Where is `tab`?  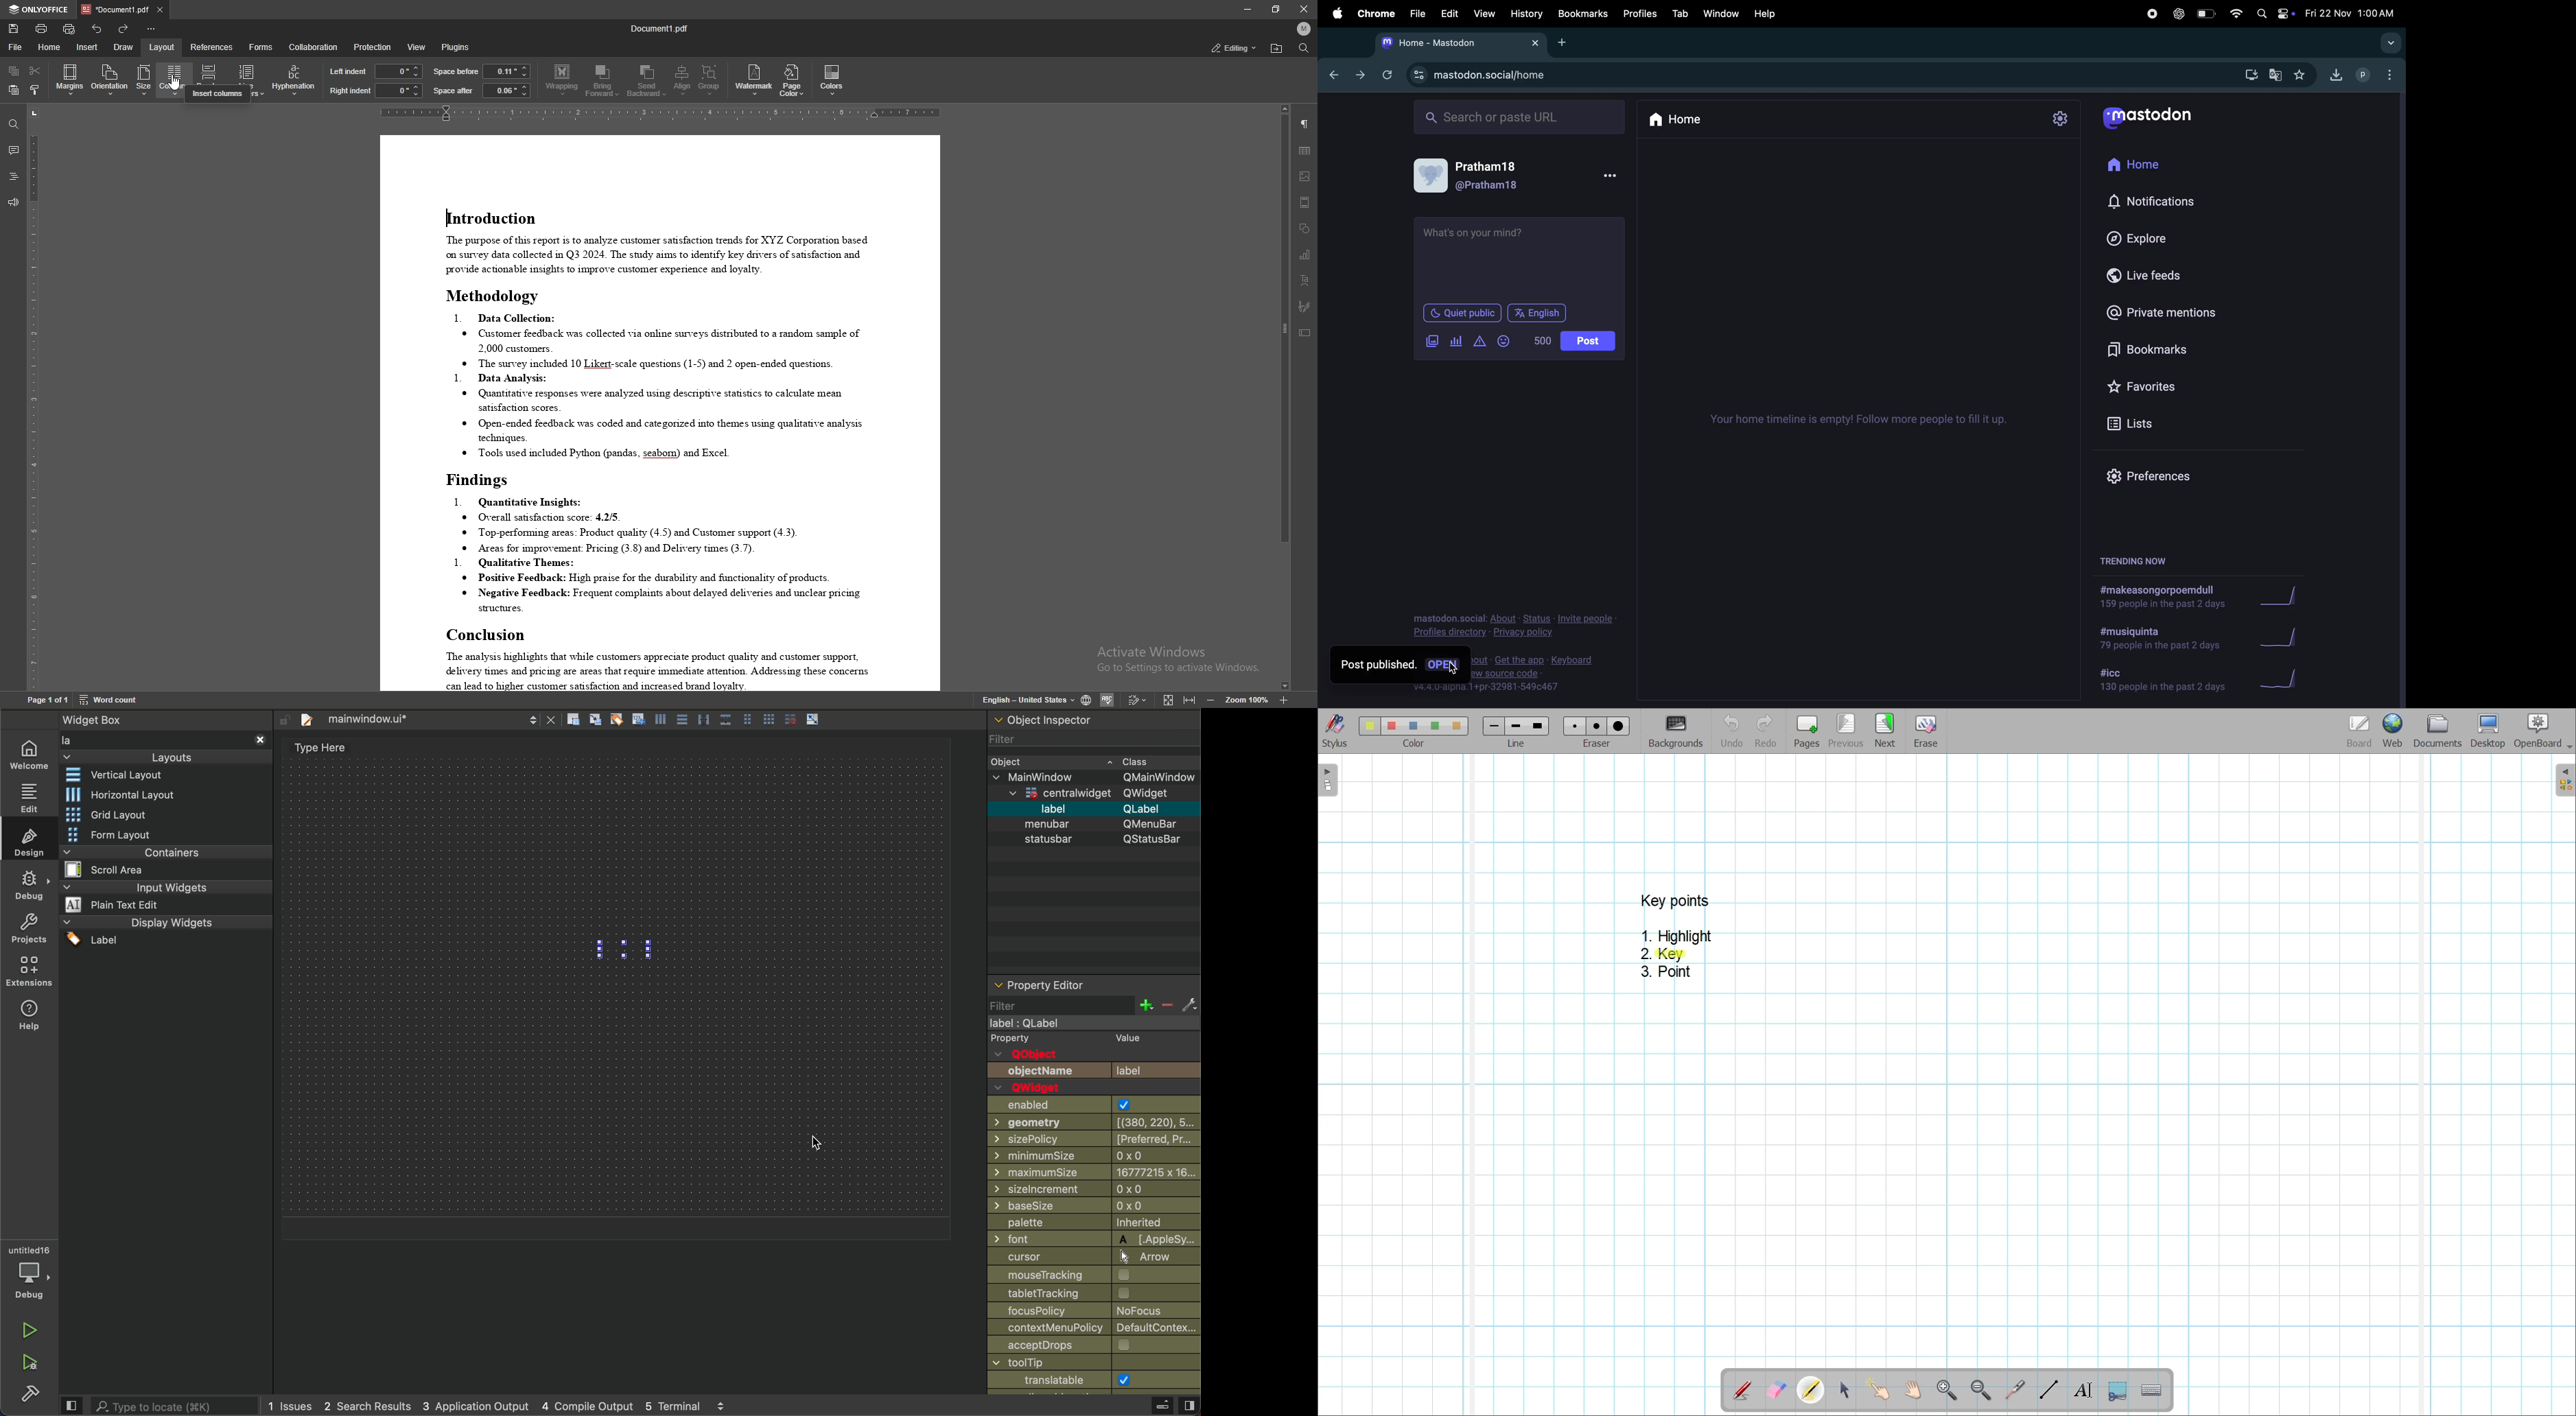 tab is located at coordinates (115, 10).